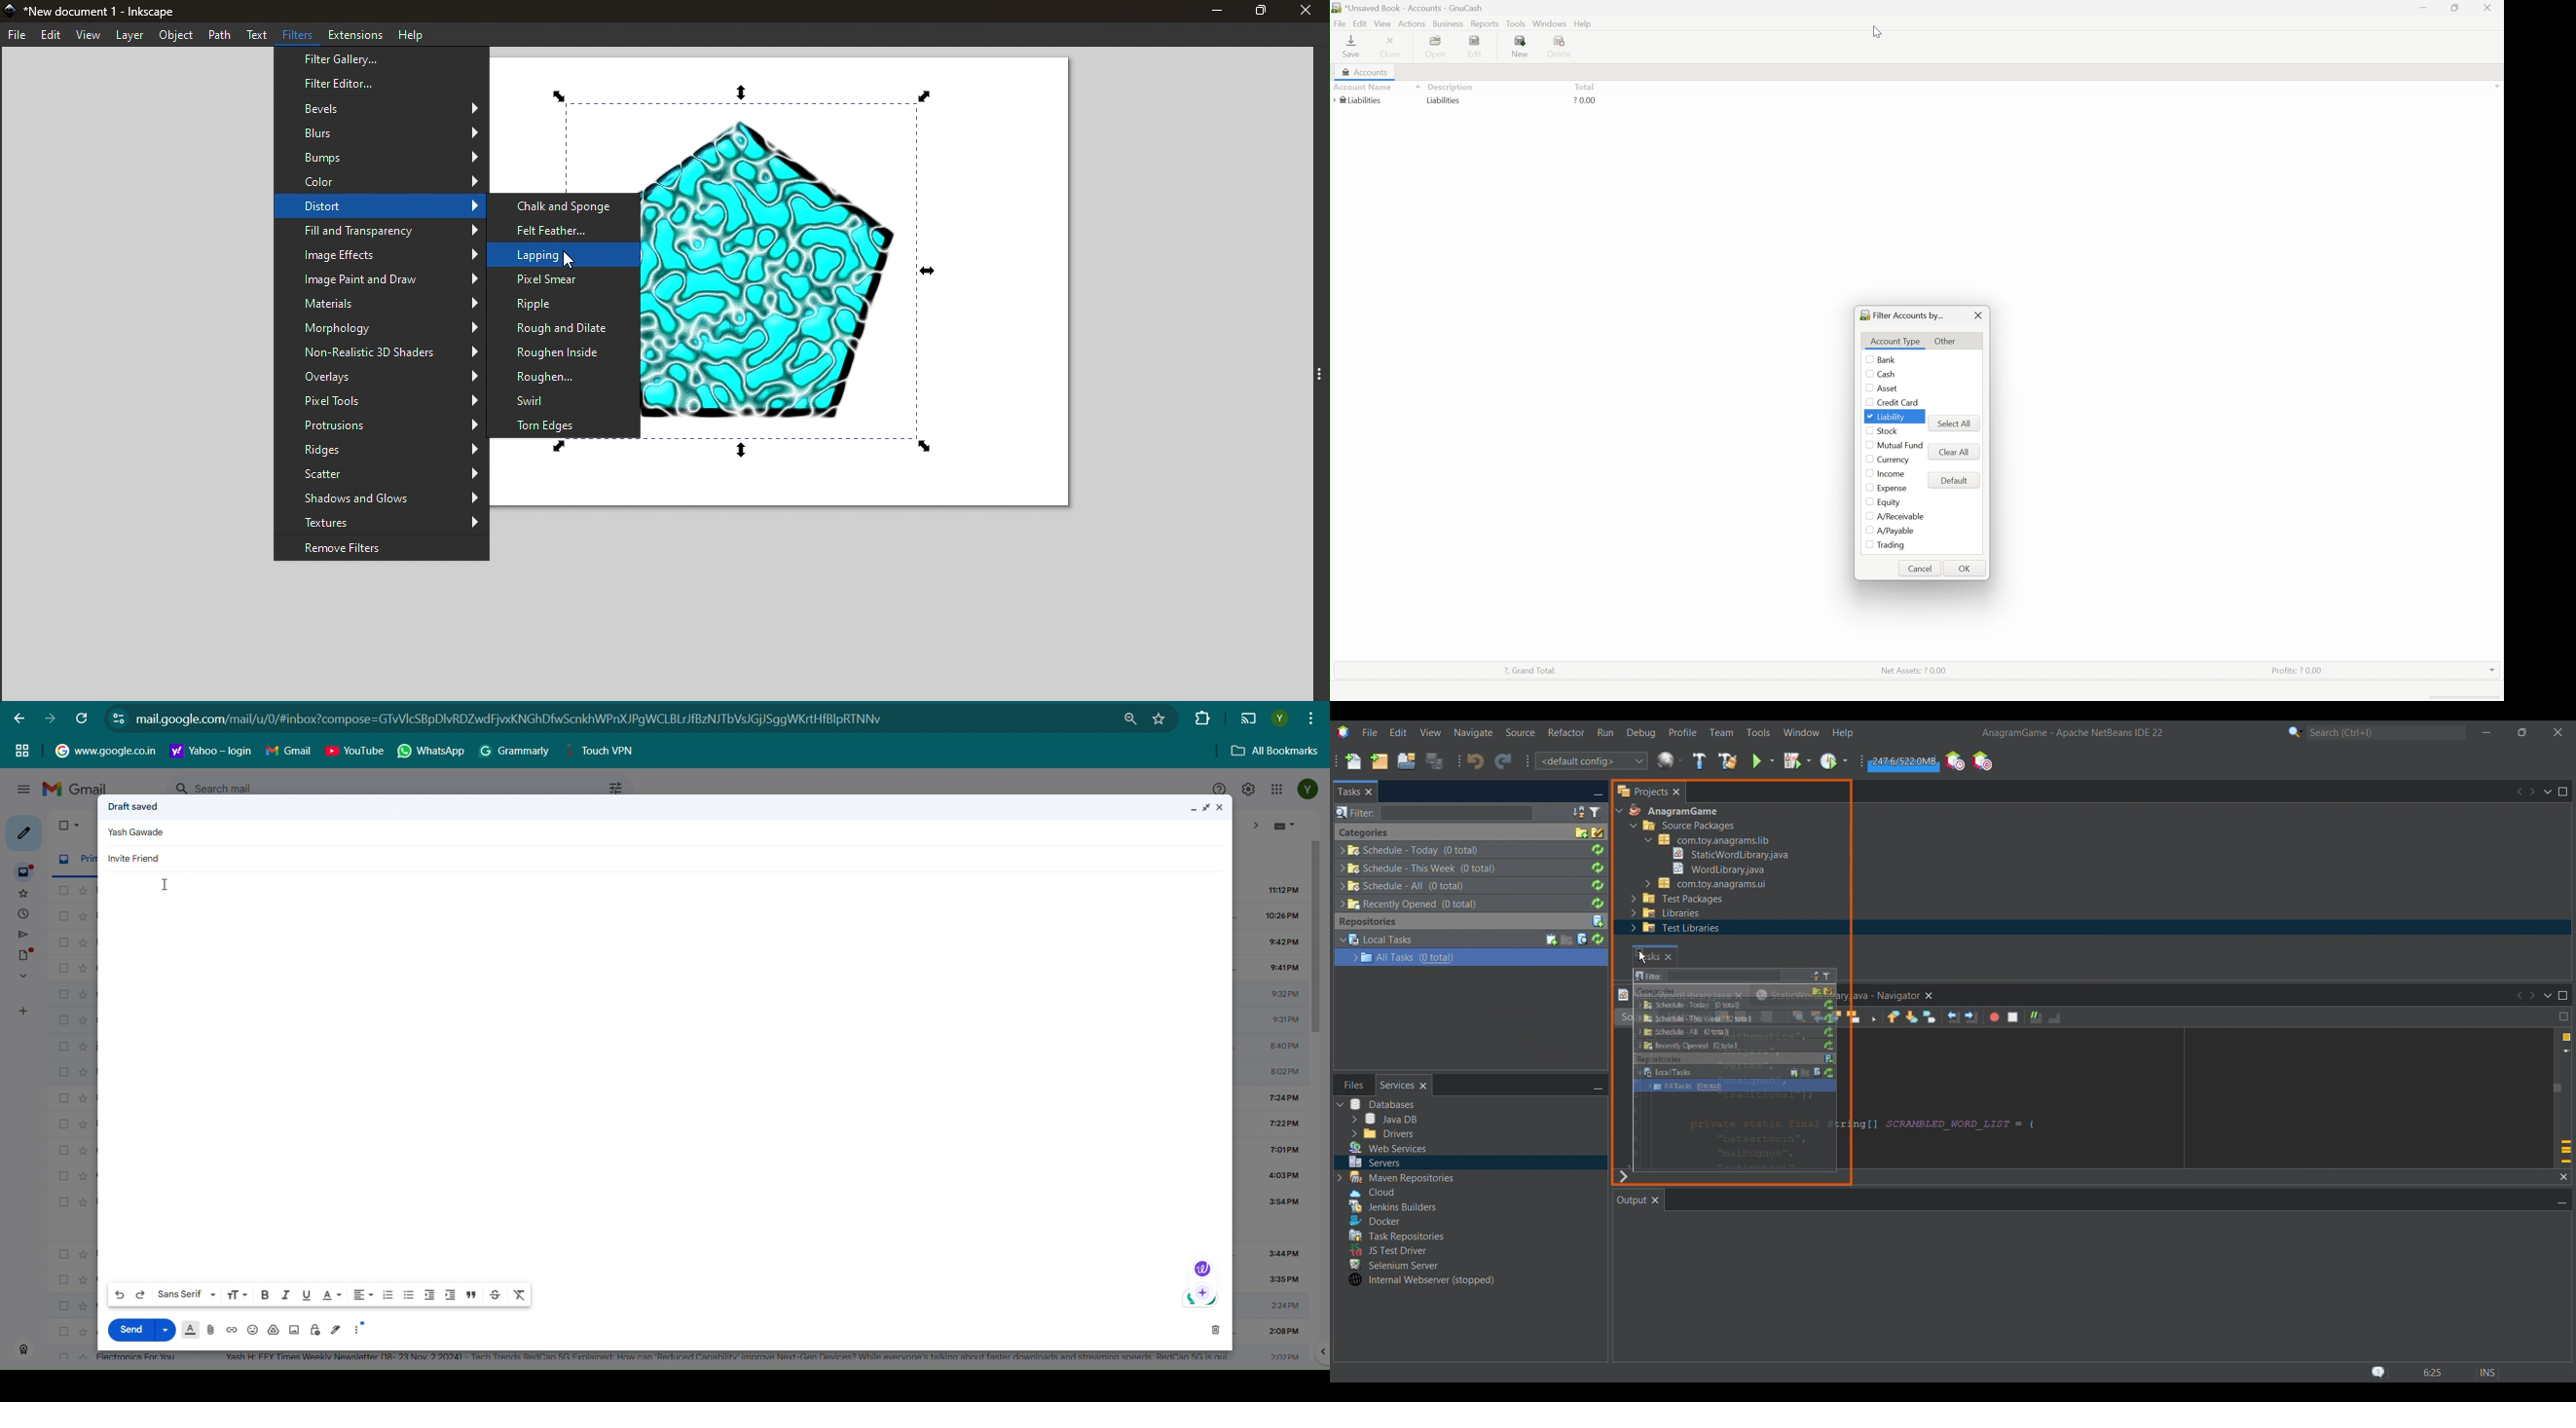  Describe the element at coordinates (1519, 732) in the screenshot. I see `Source menu` at that location.